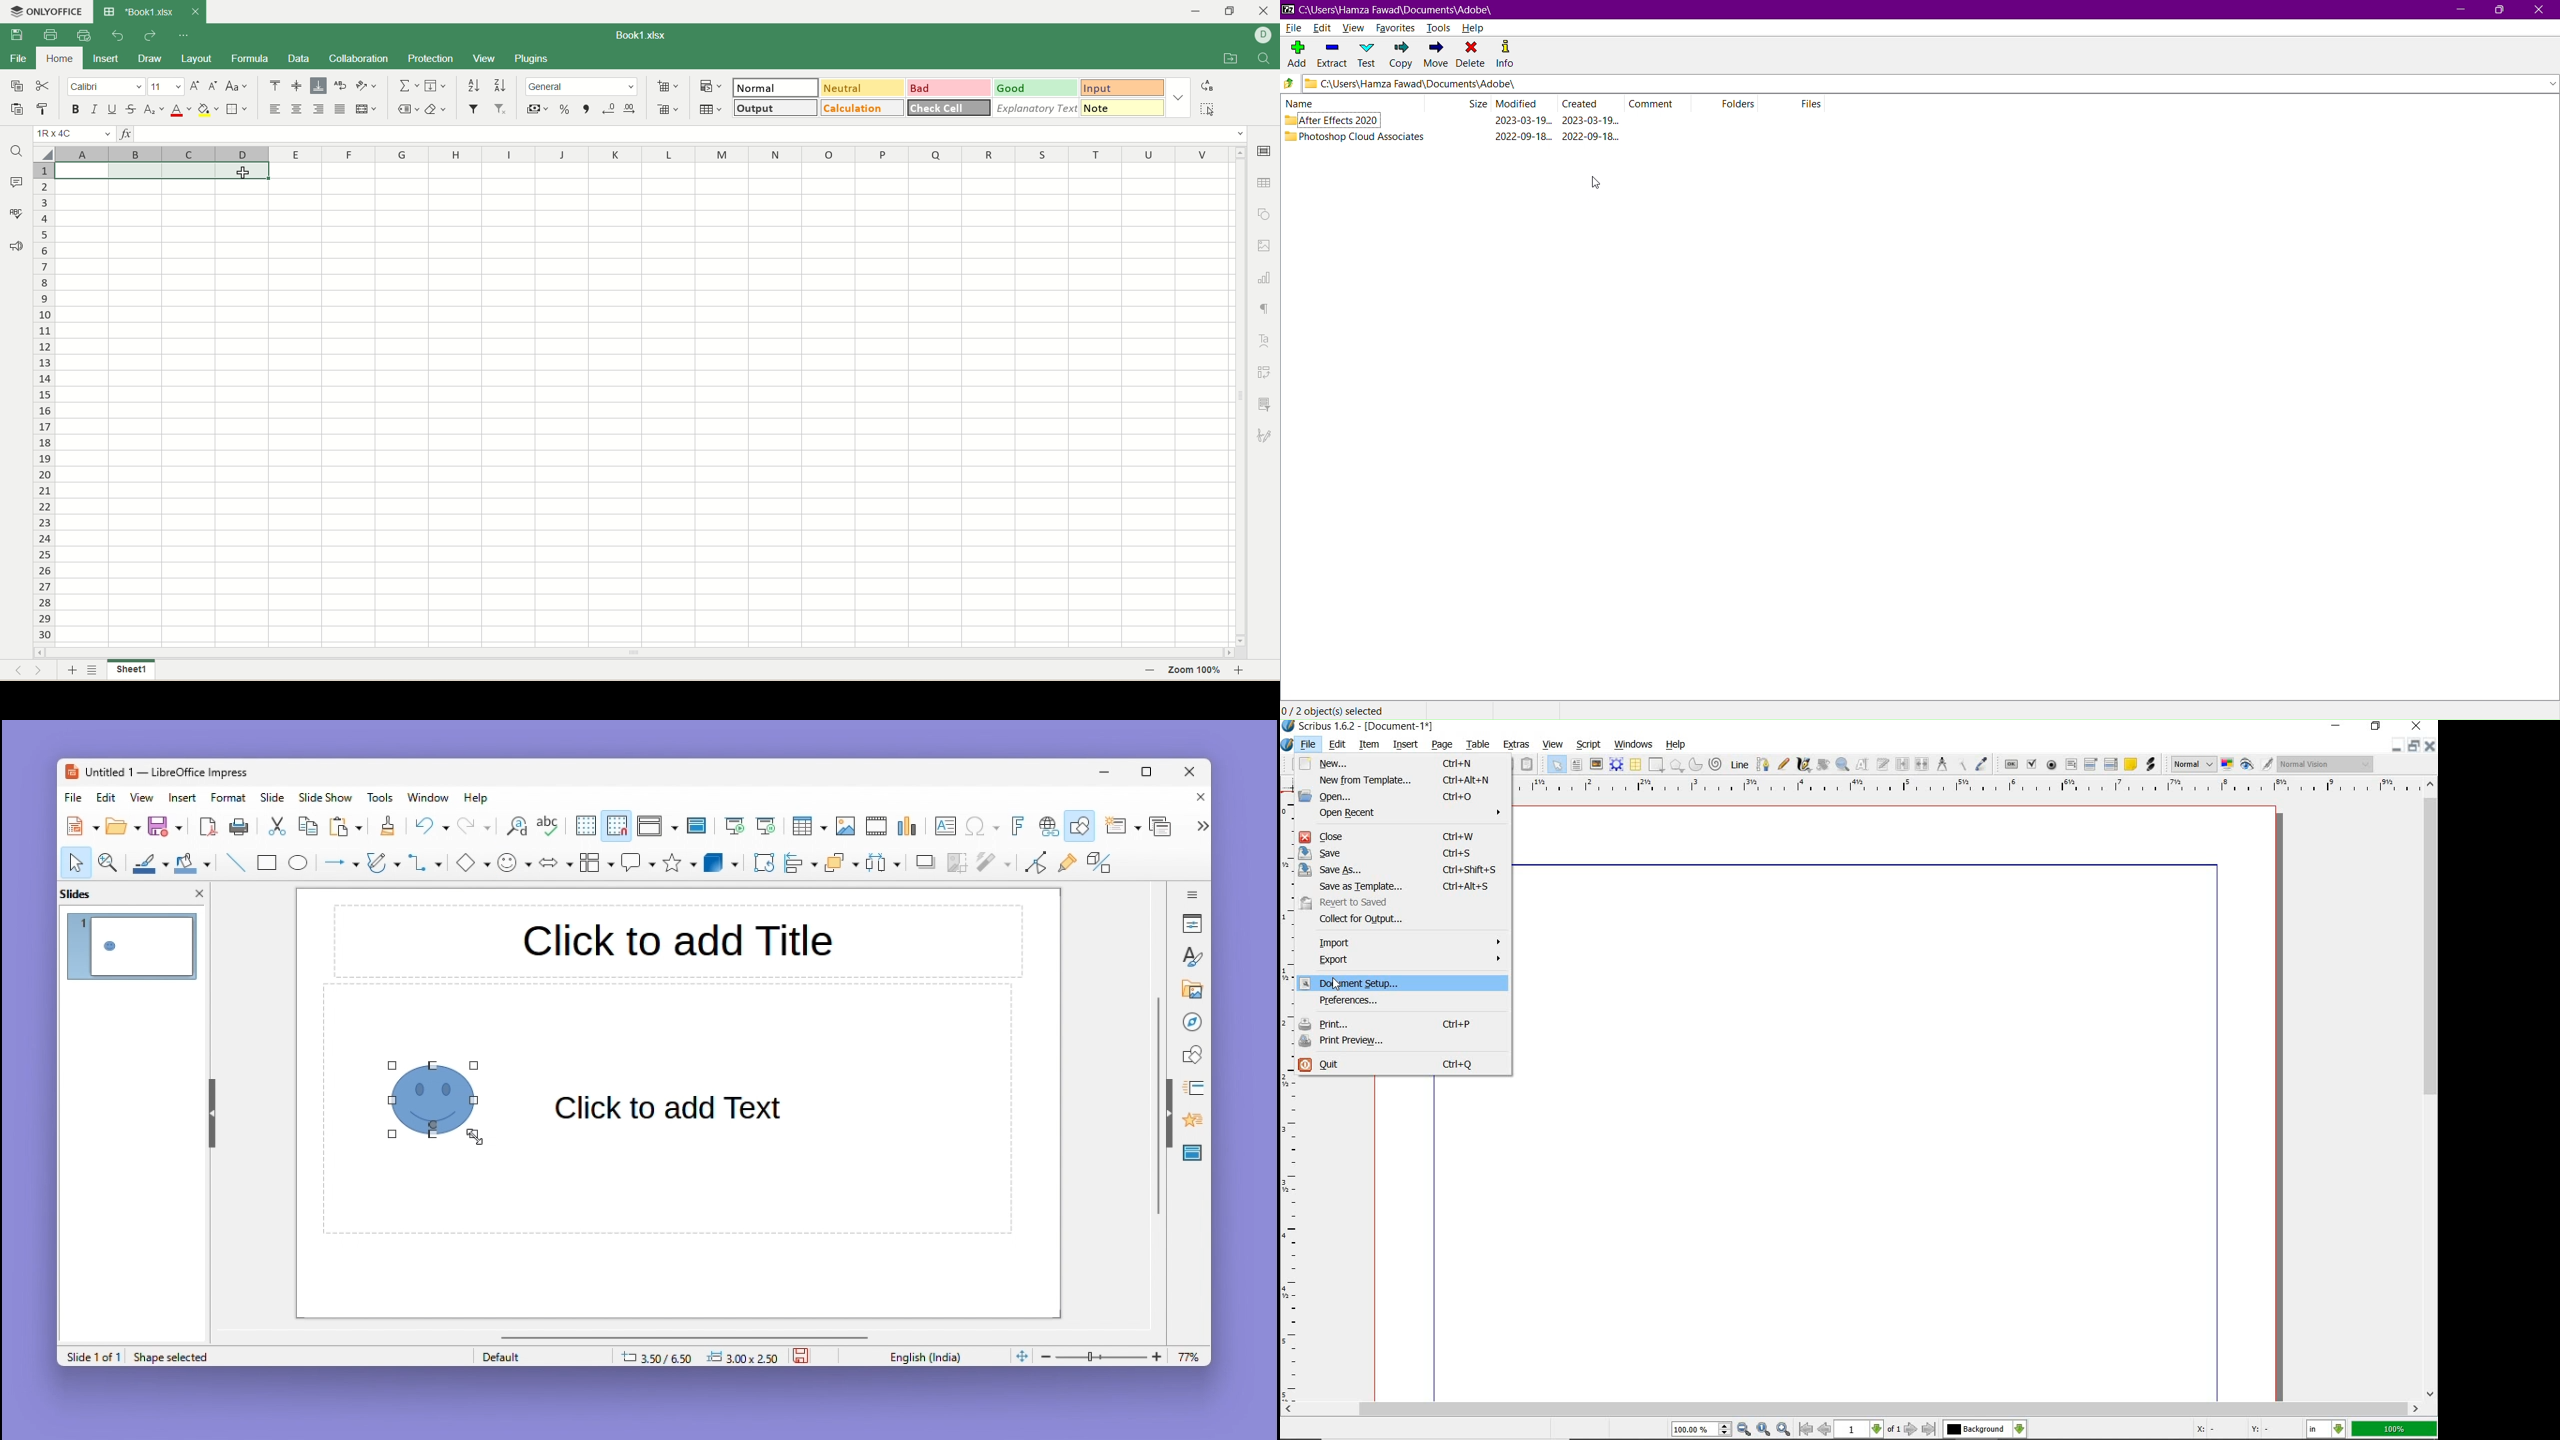 This screenshot has width=2576, height=1456. Describe the element at coordinates (297, 60) in the screenshot. I see `data` at that location.